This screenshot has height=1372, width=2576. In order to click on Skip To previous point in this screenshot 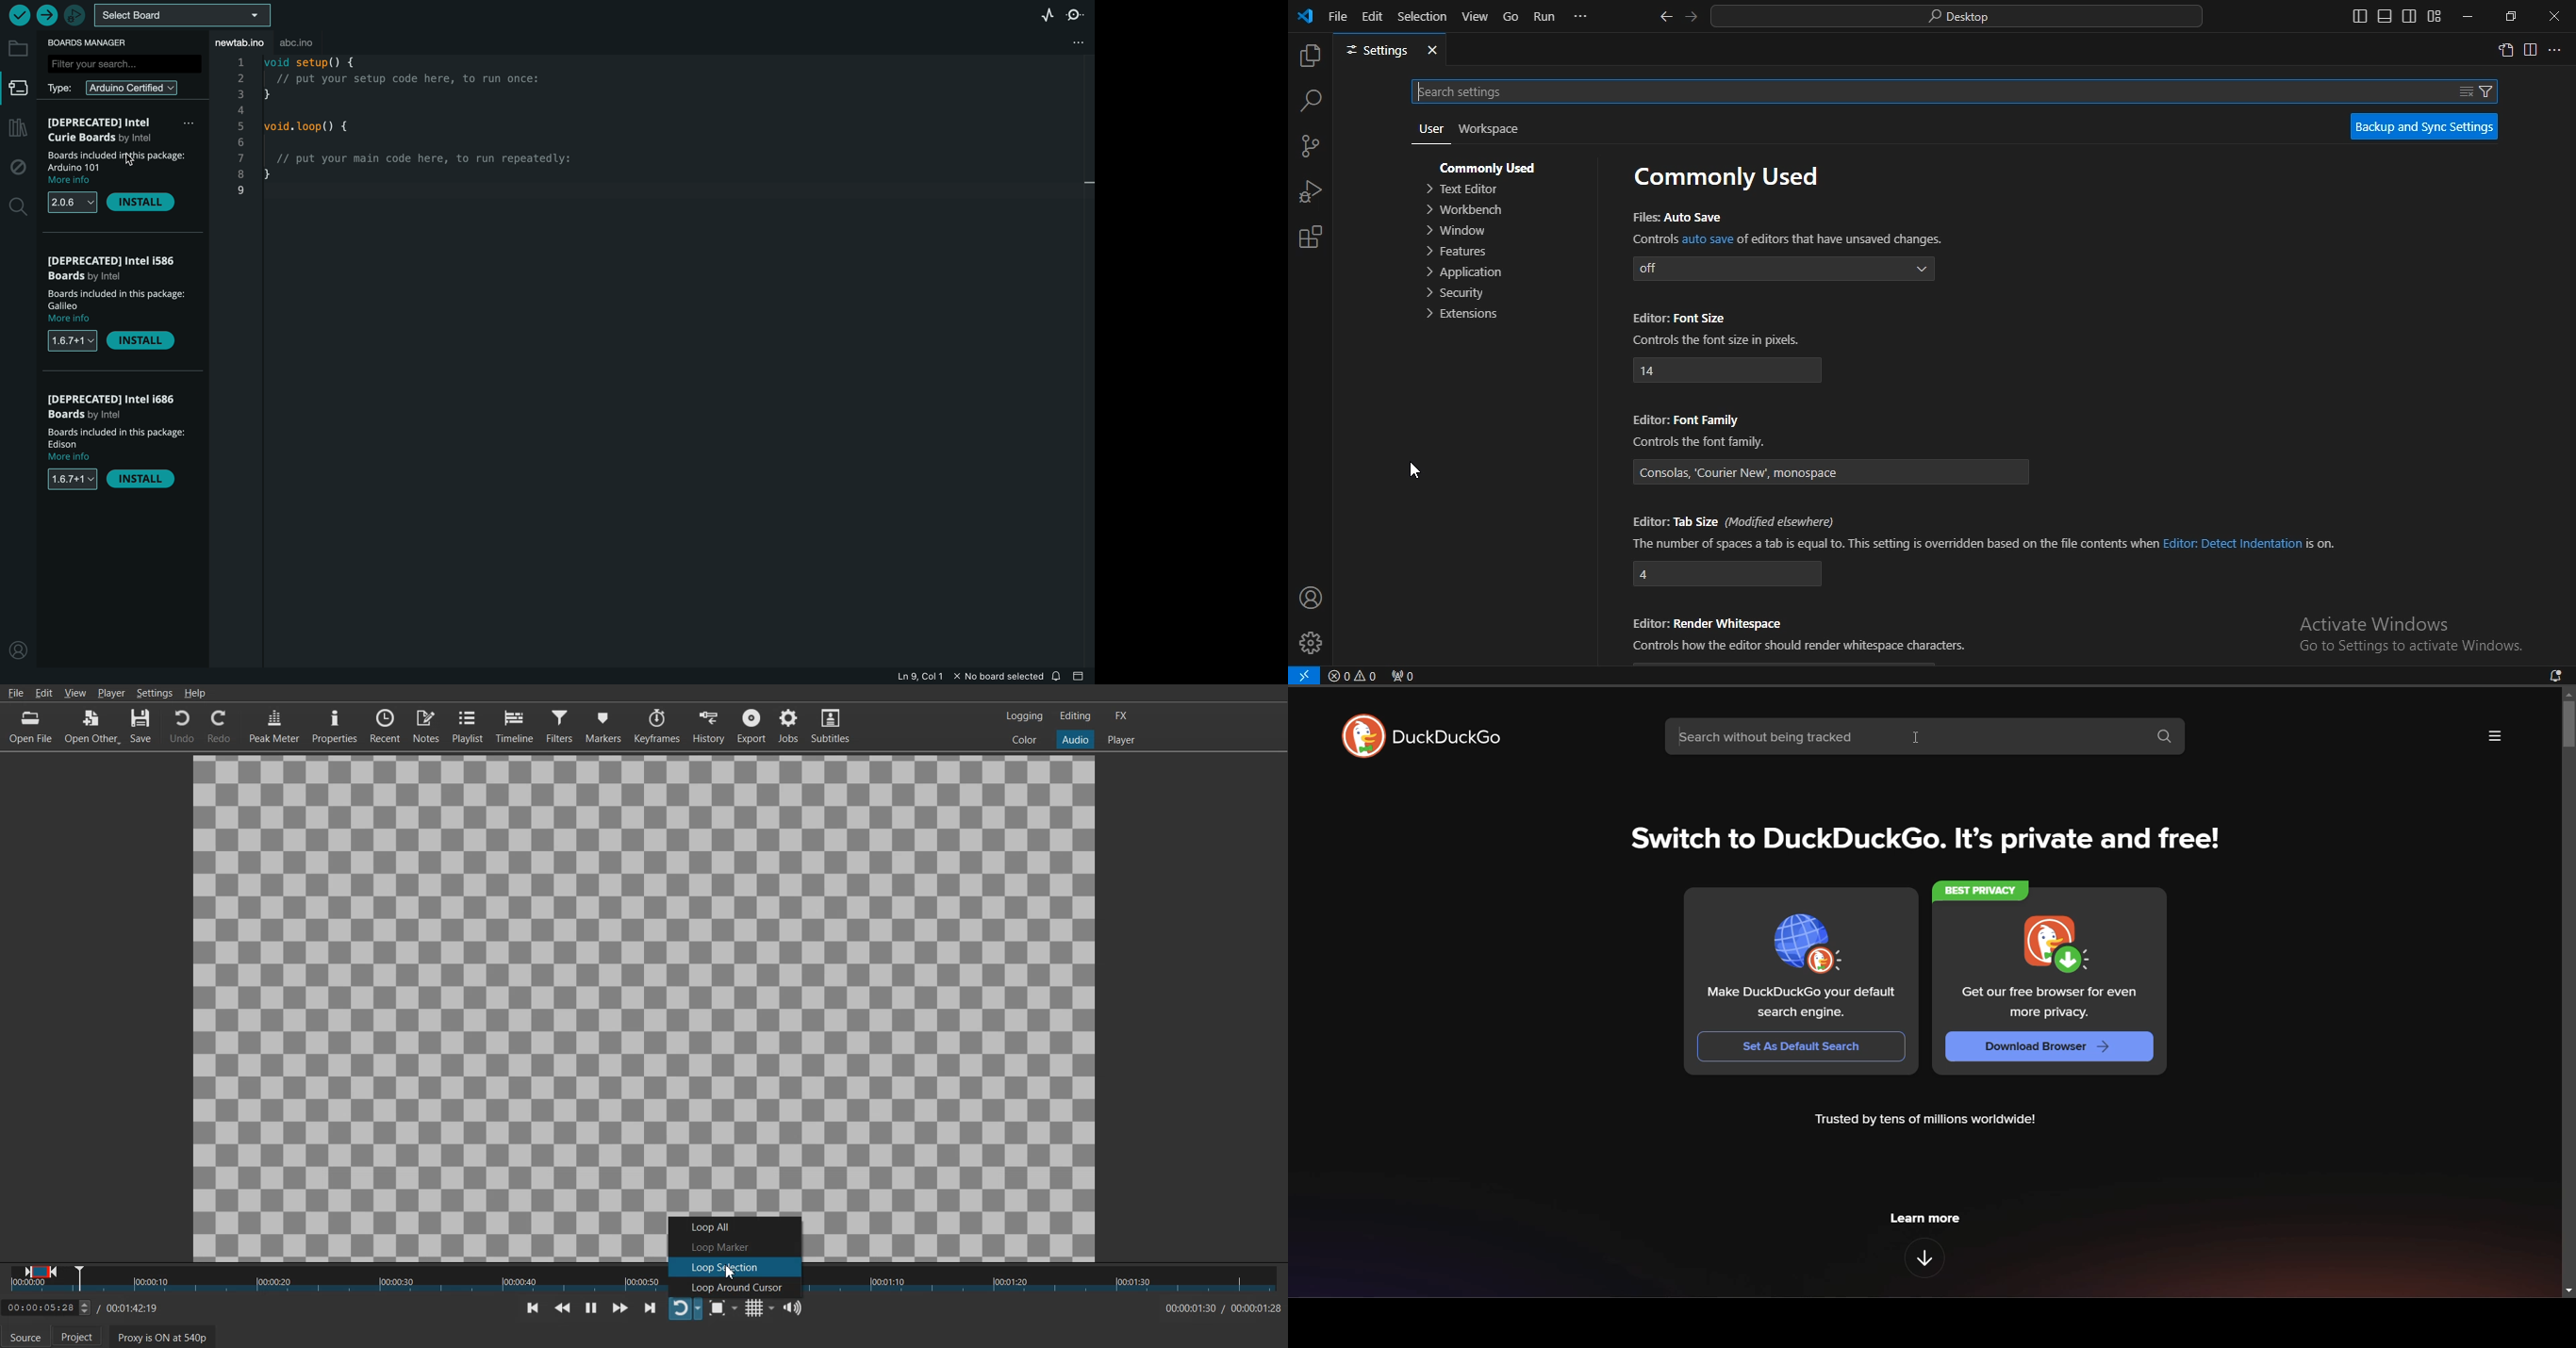, I will do `click(533, 1308)`.